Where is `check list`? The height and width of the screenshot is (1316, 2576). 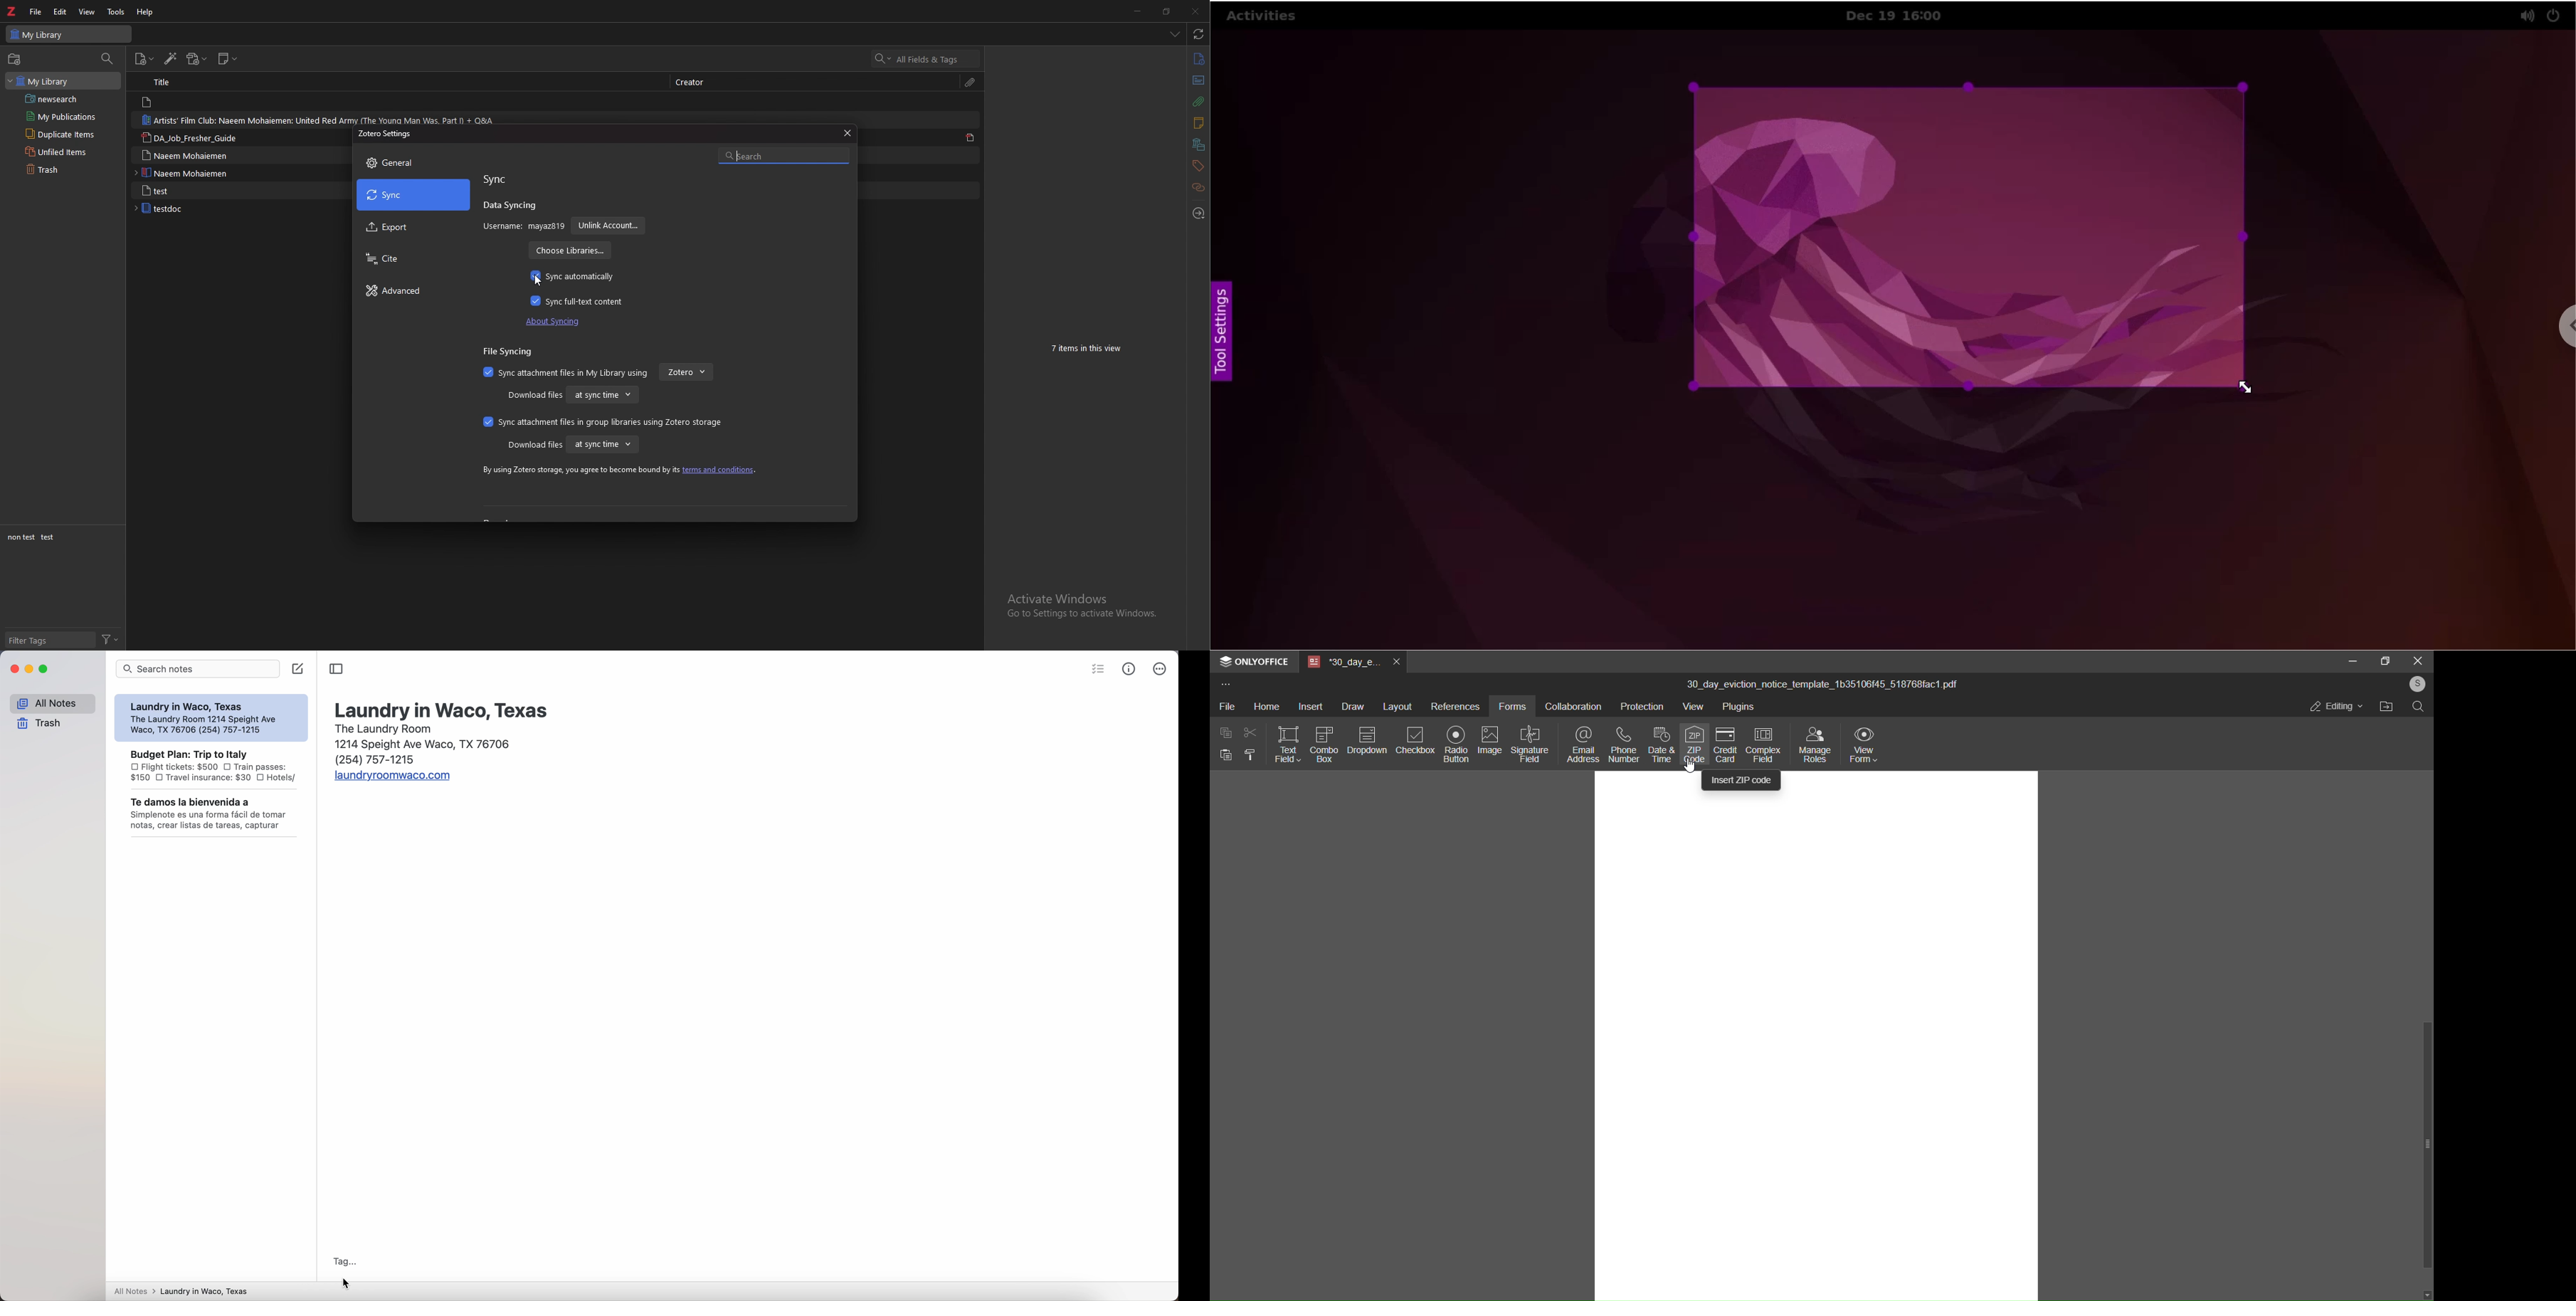
check list is located at coordinates (1100, 668).